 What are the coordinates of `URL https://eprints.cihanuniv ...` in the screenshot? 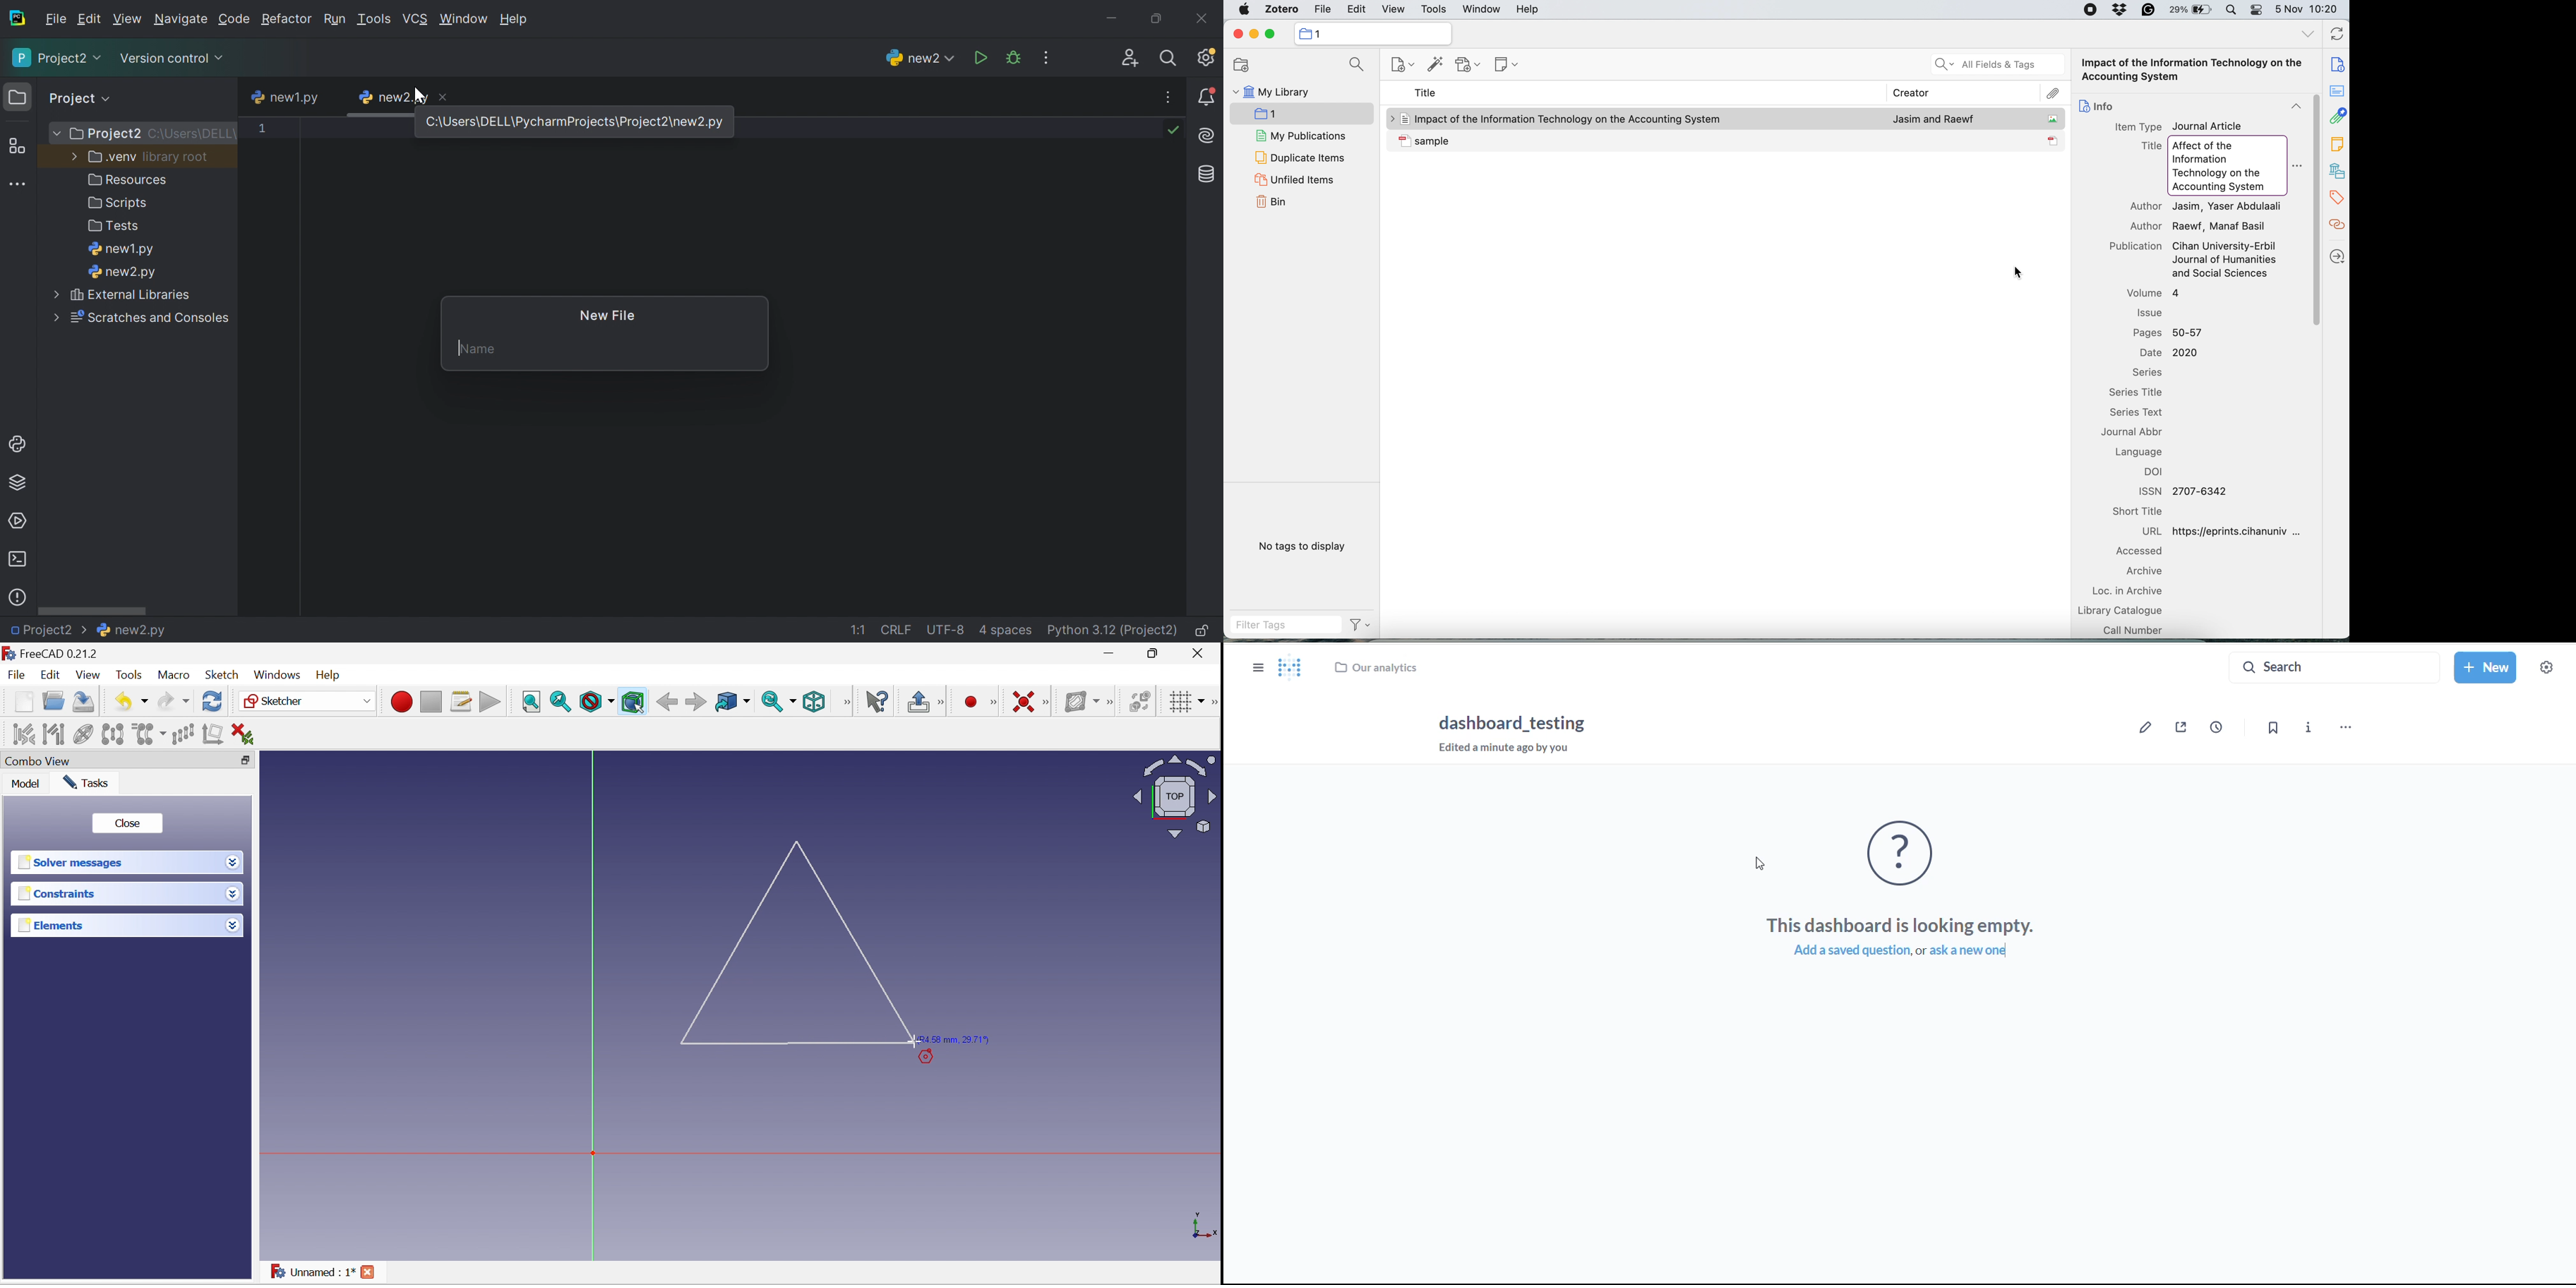 It's located at (2221, 531).